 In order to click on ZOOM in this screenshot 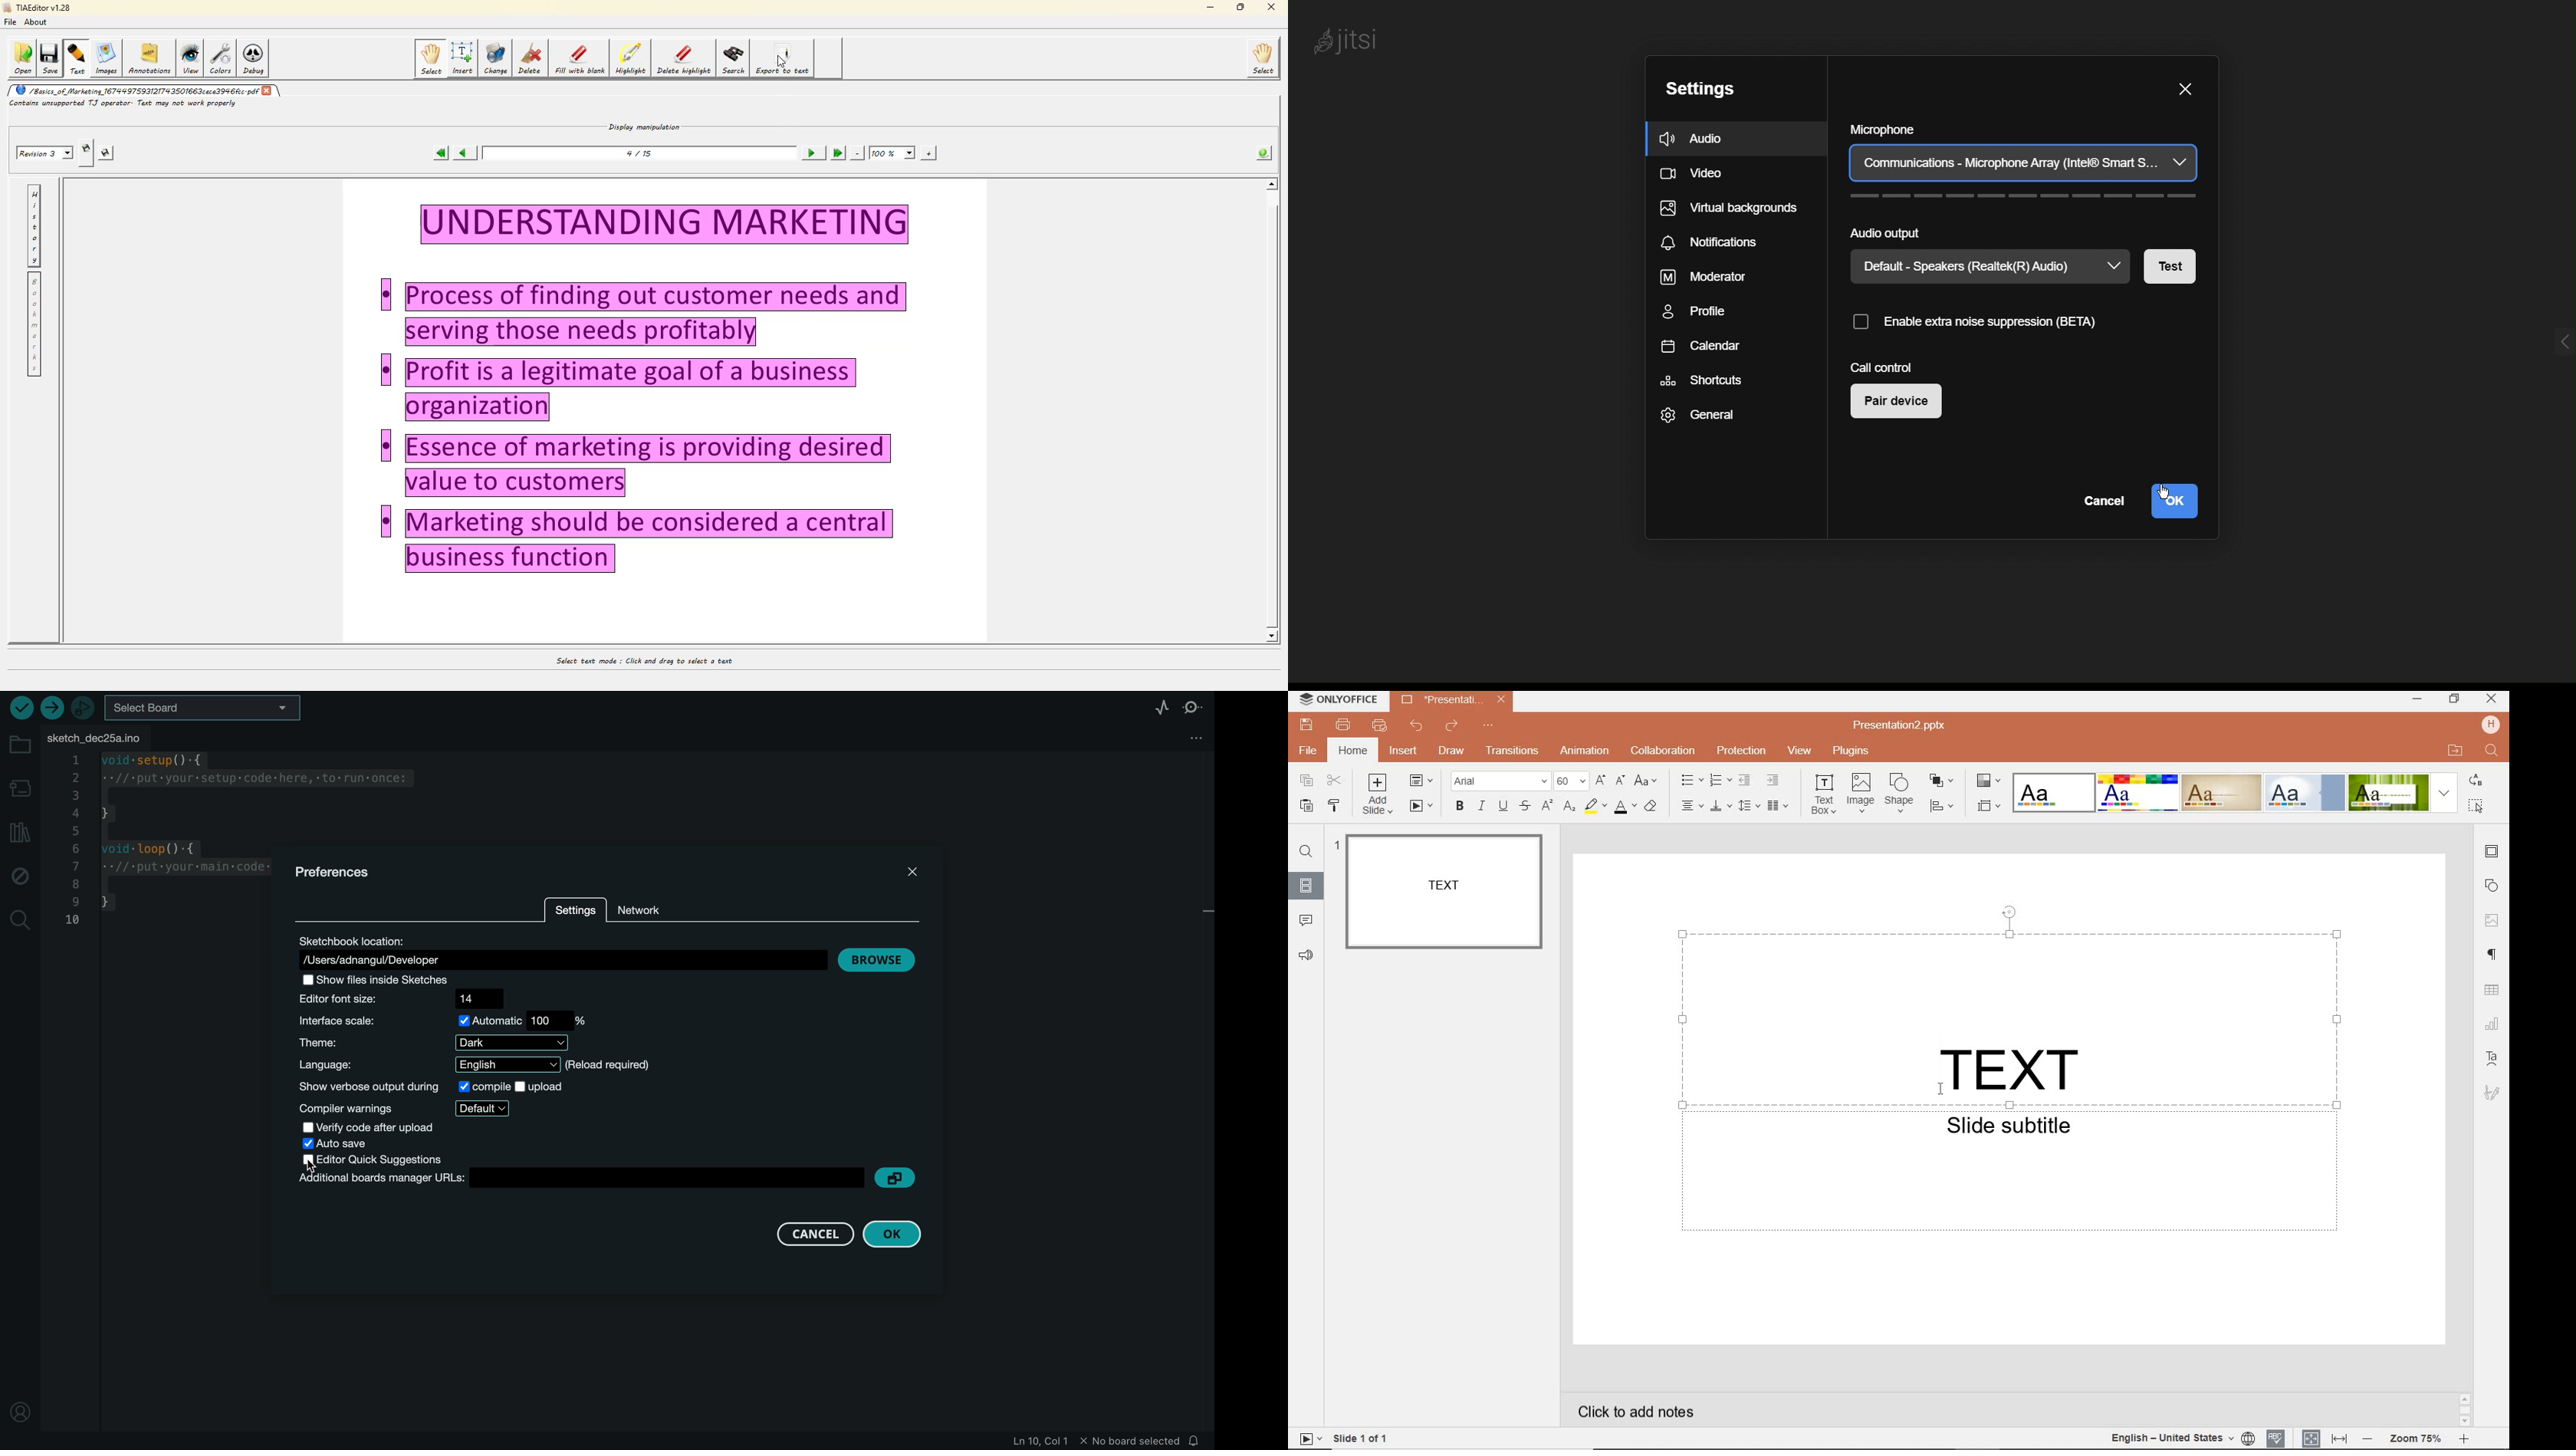, I will do `click(2414, 1439)`.